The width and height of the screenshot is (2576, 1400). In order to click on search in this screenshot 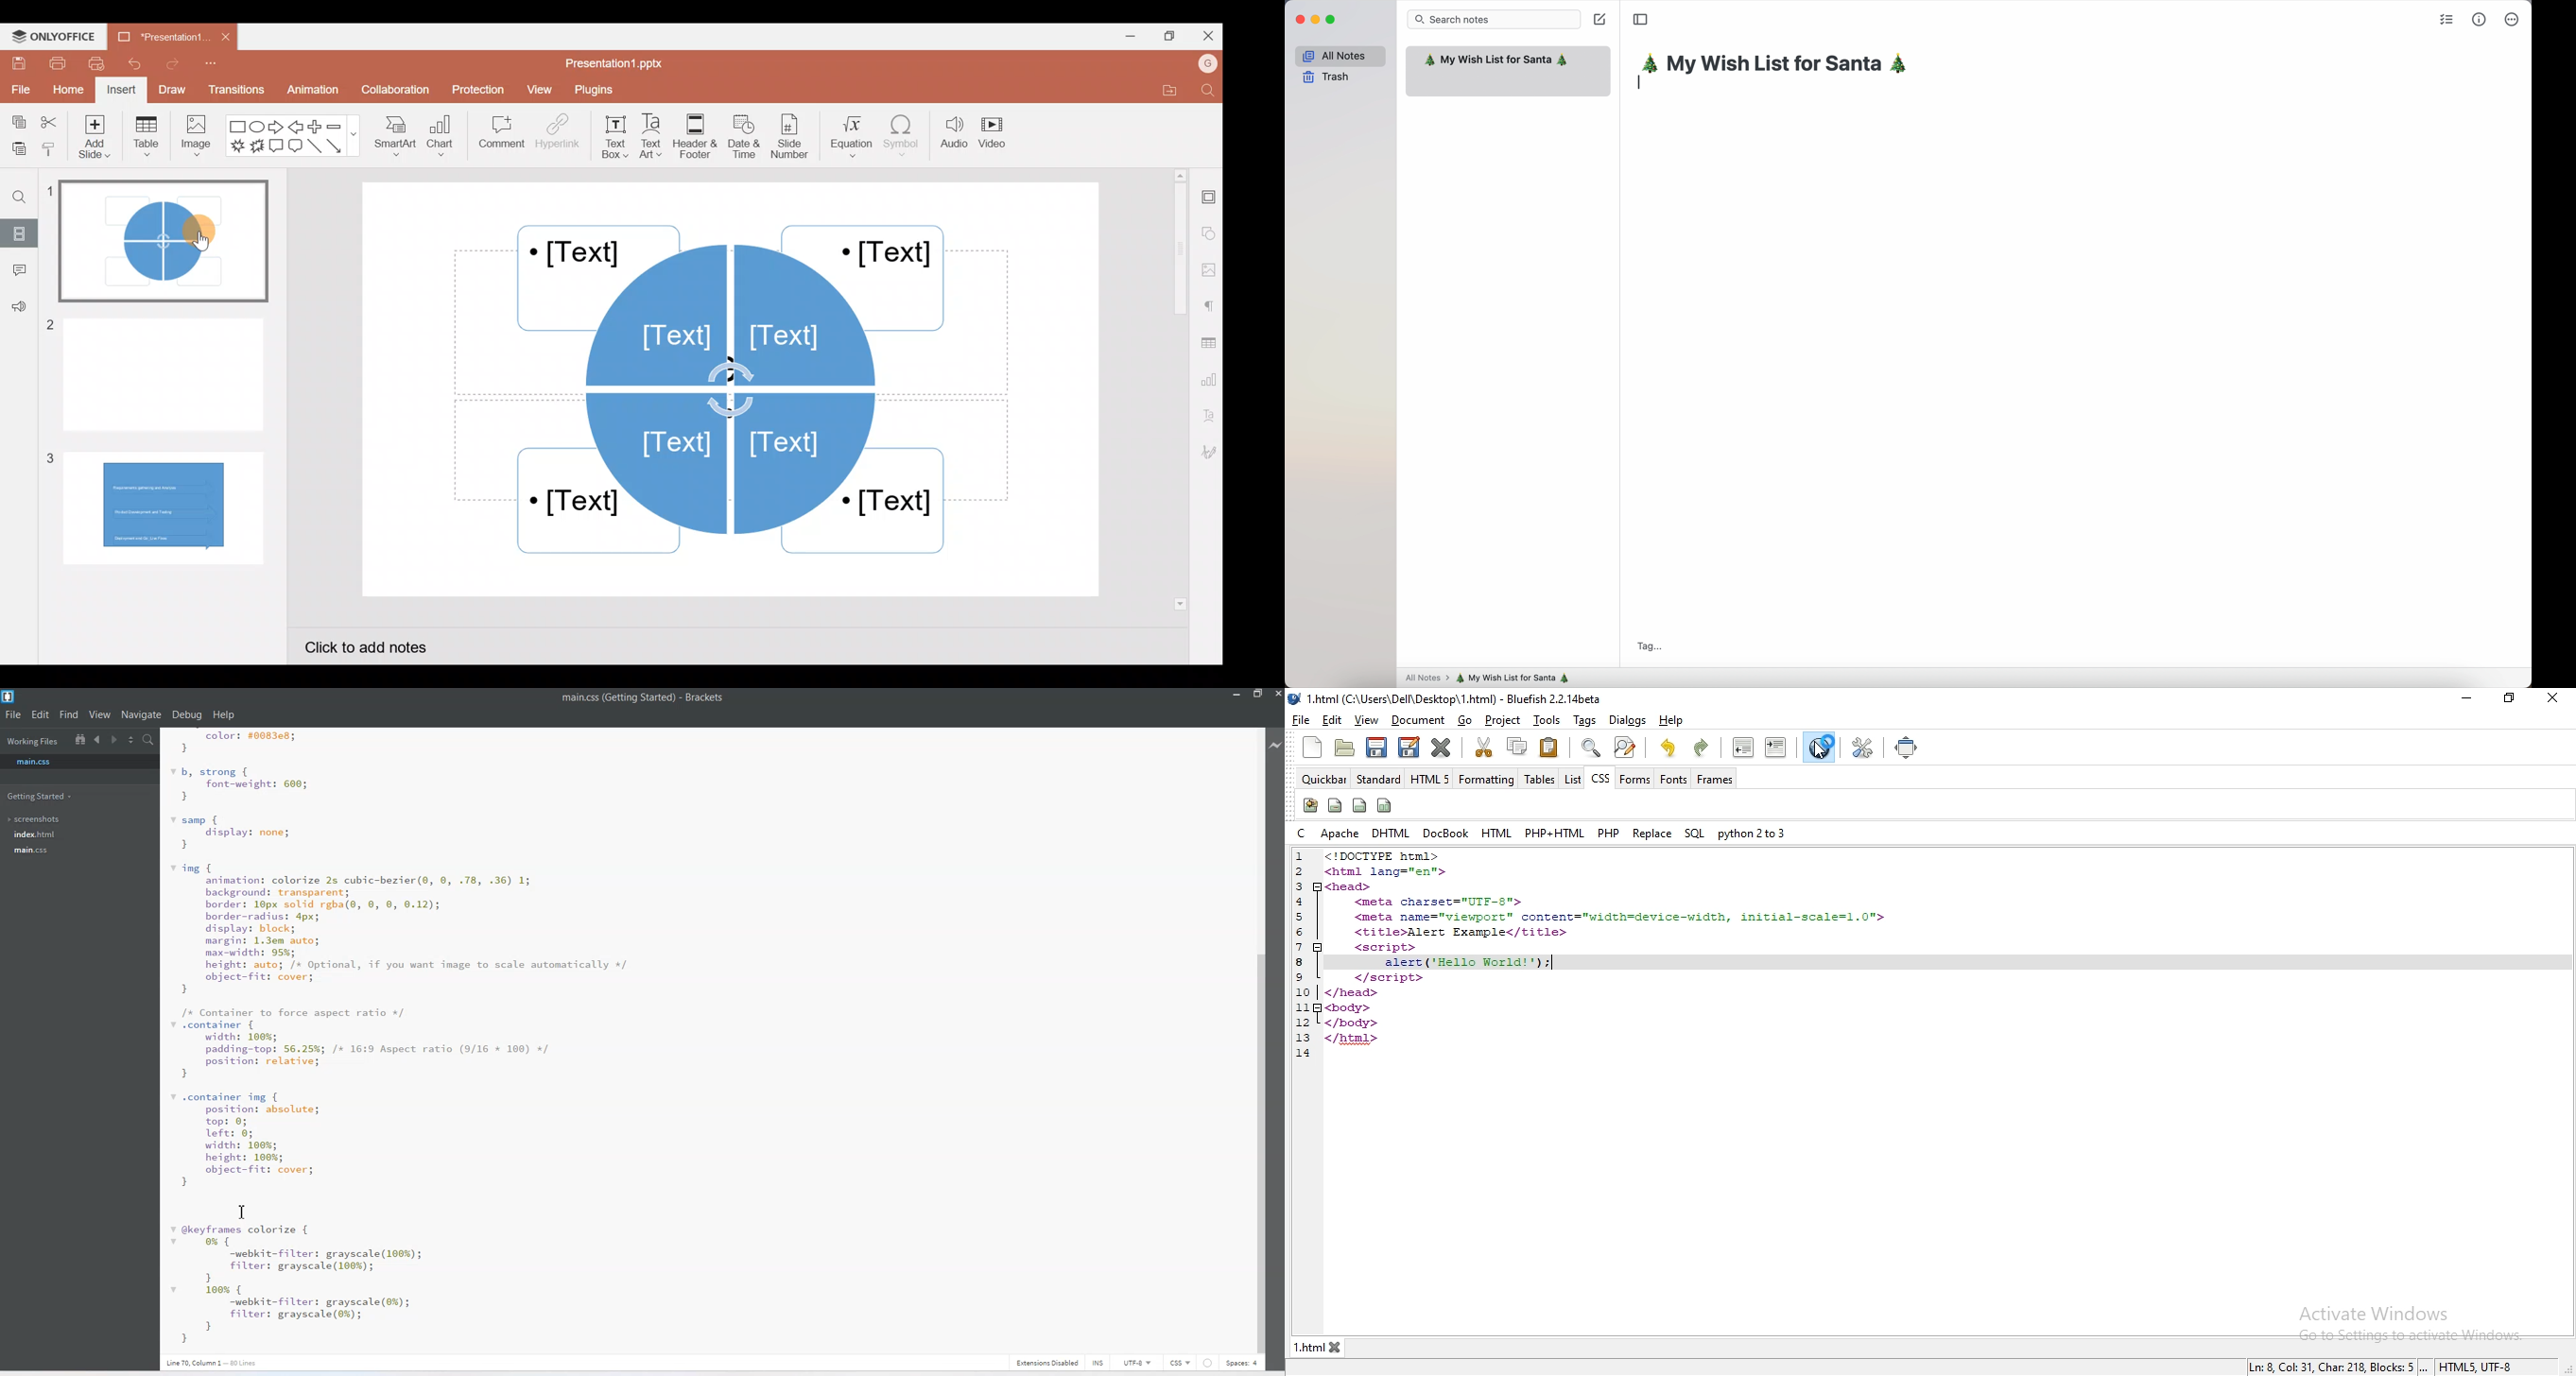, I will do `click(1626, 747)`.